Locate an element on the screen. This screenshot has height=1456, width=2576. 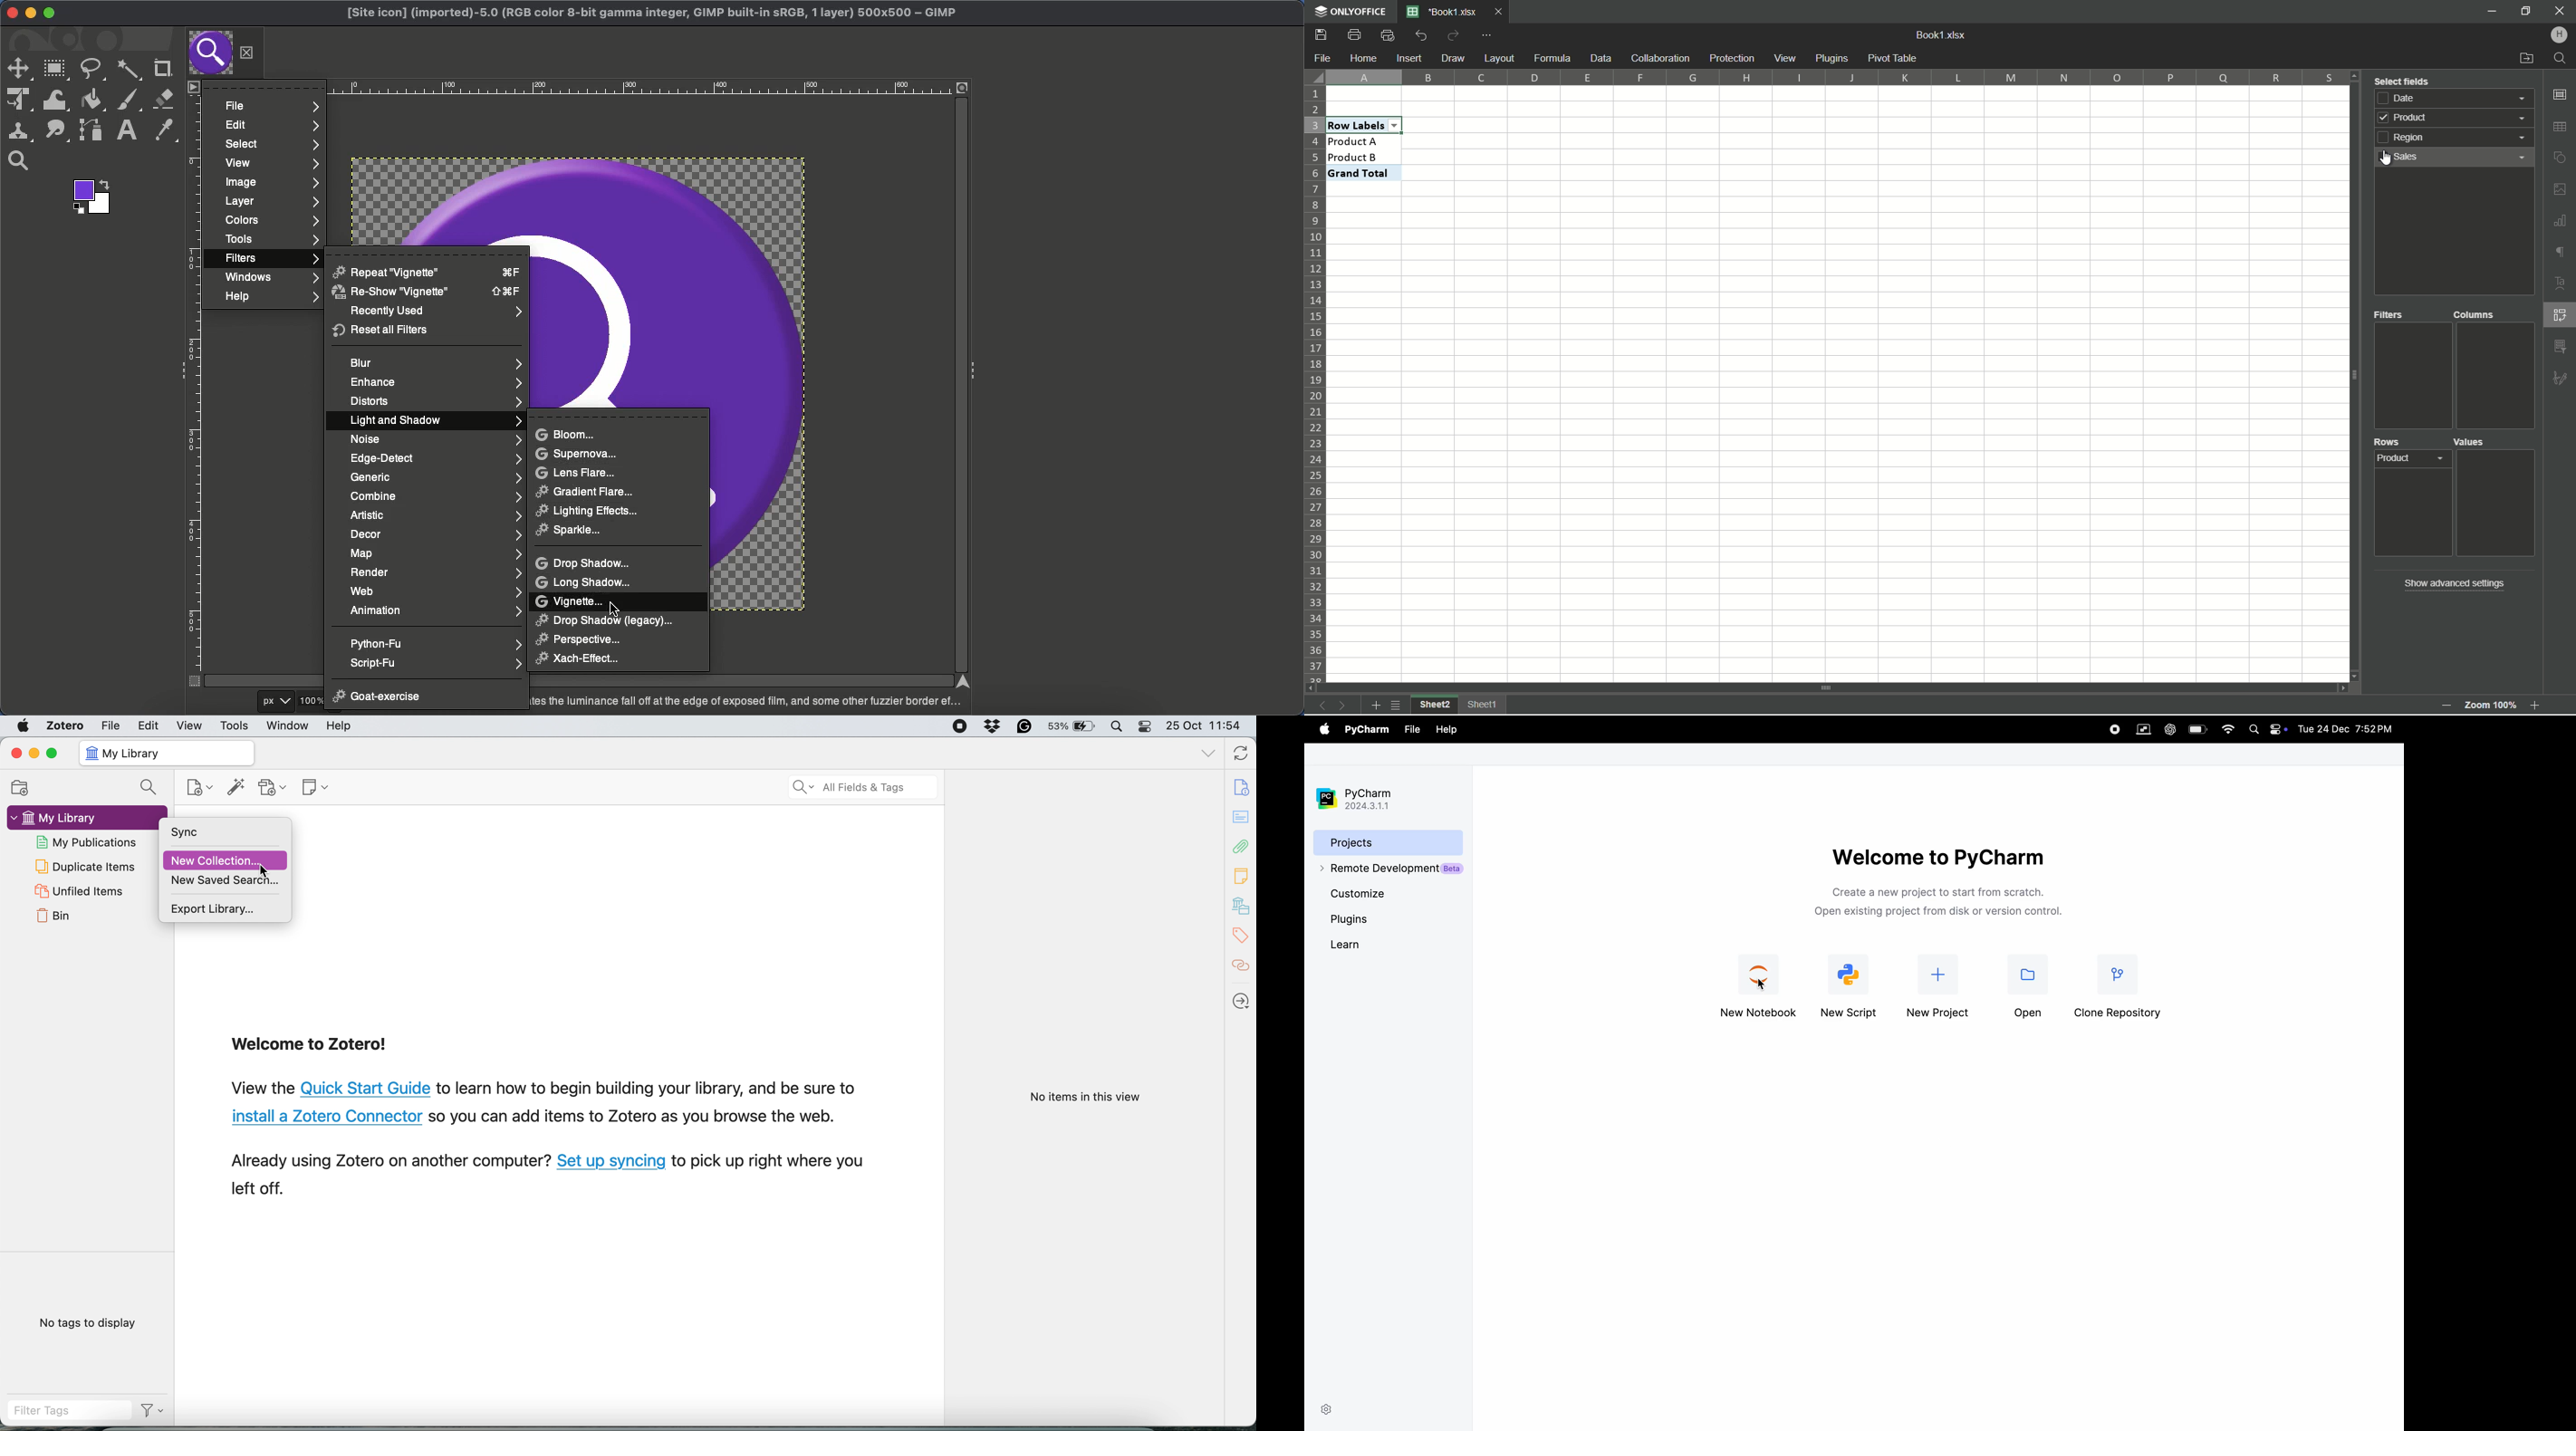
spotlight search is located at coordinates (1120, 725).